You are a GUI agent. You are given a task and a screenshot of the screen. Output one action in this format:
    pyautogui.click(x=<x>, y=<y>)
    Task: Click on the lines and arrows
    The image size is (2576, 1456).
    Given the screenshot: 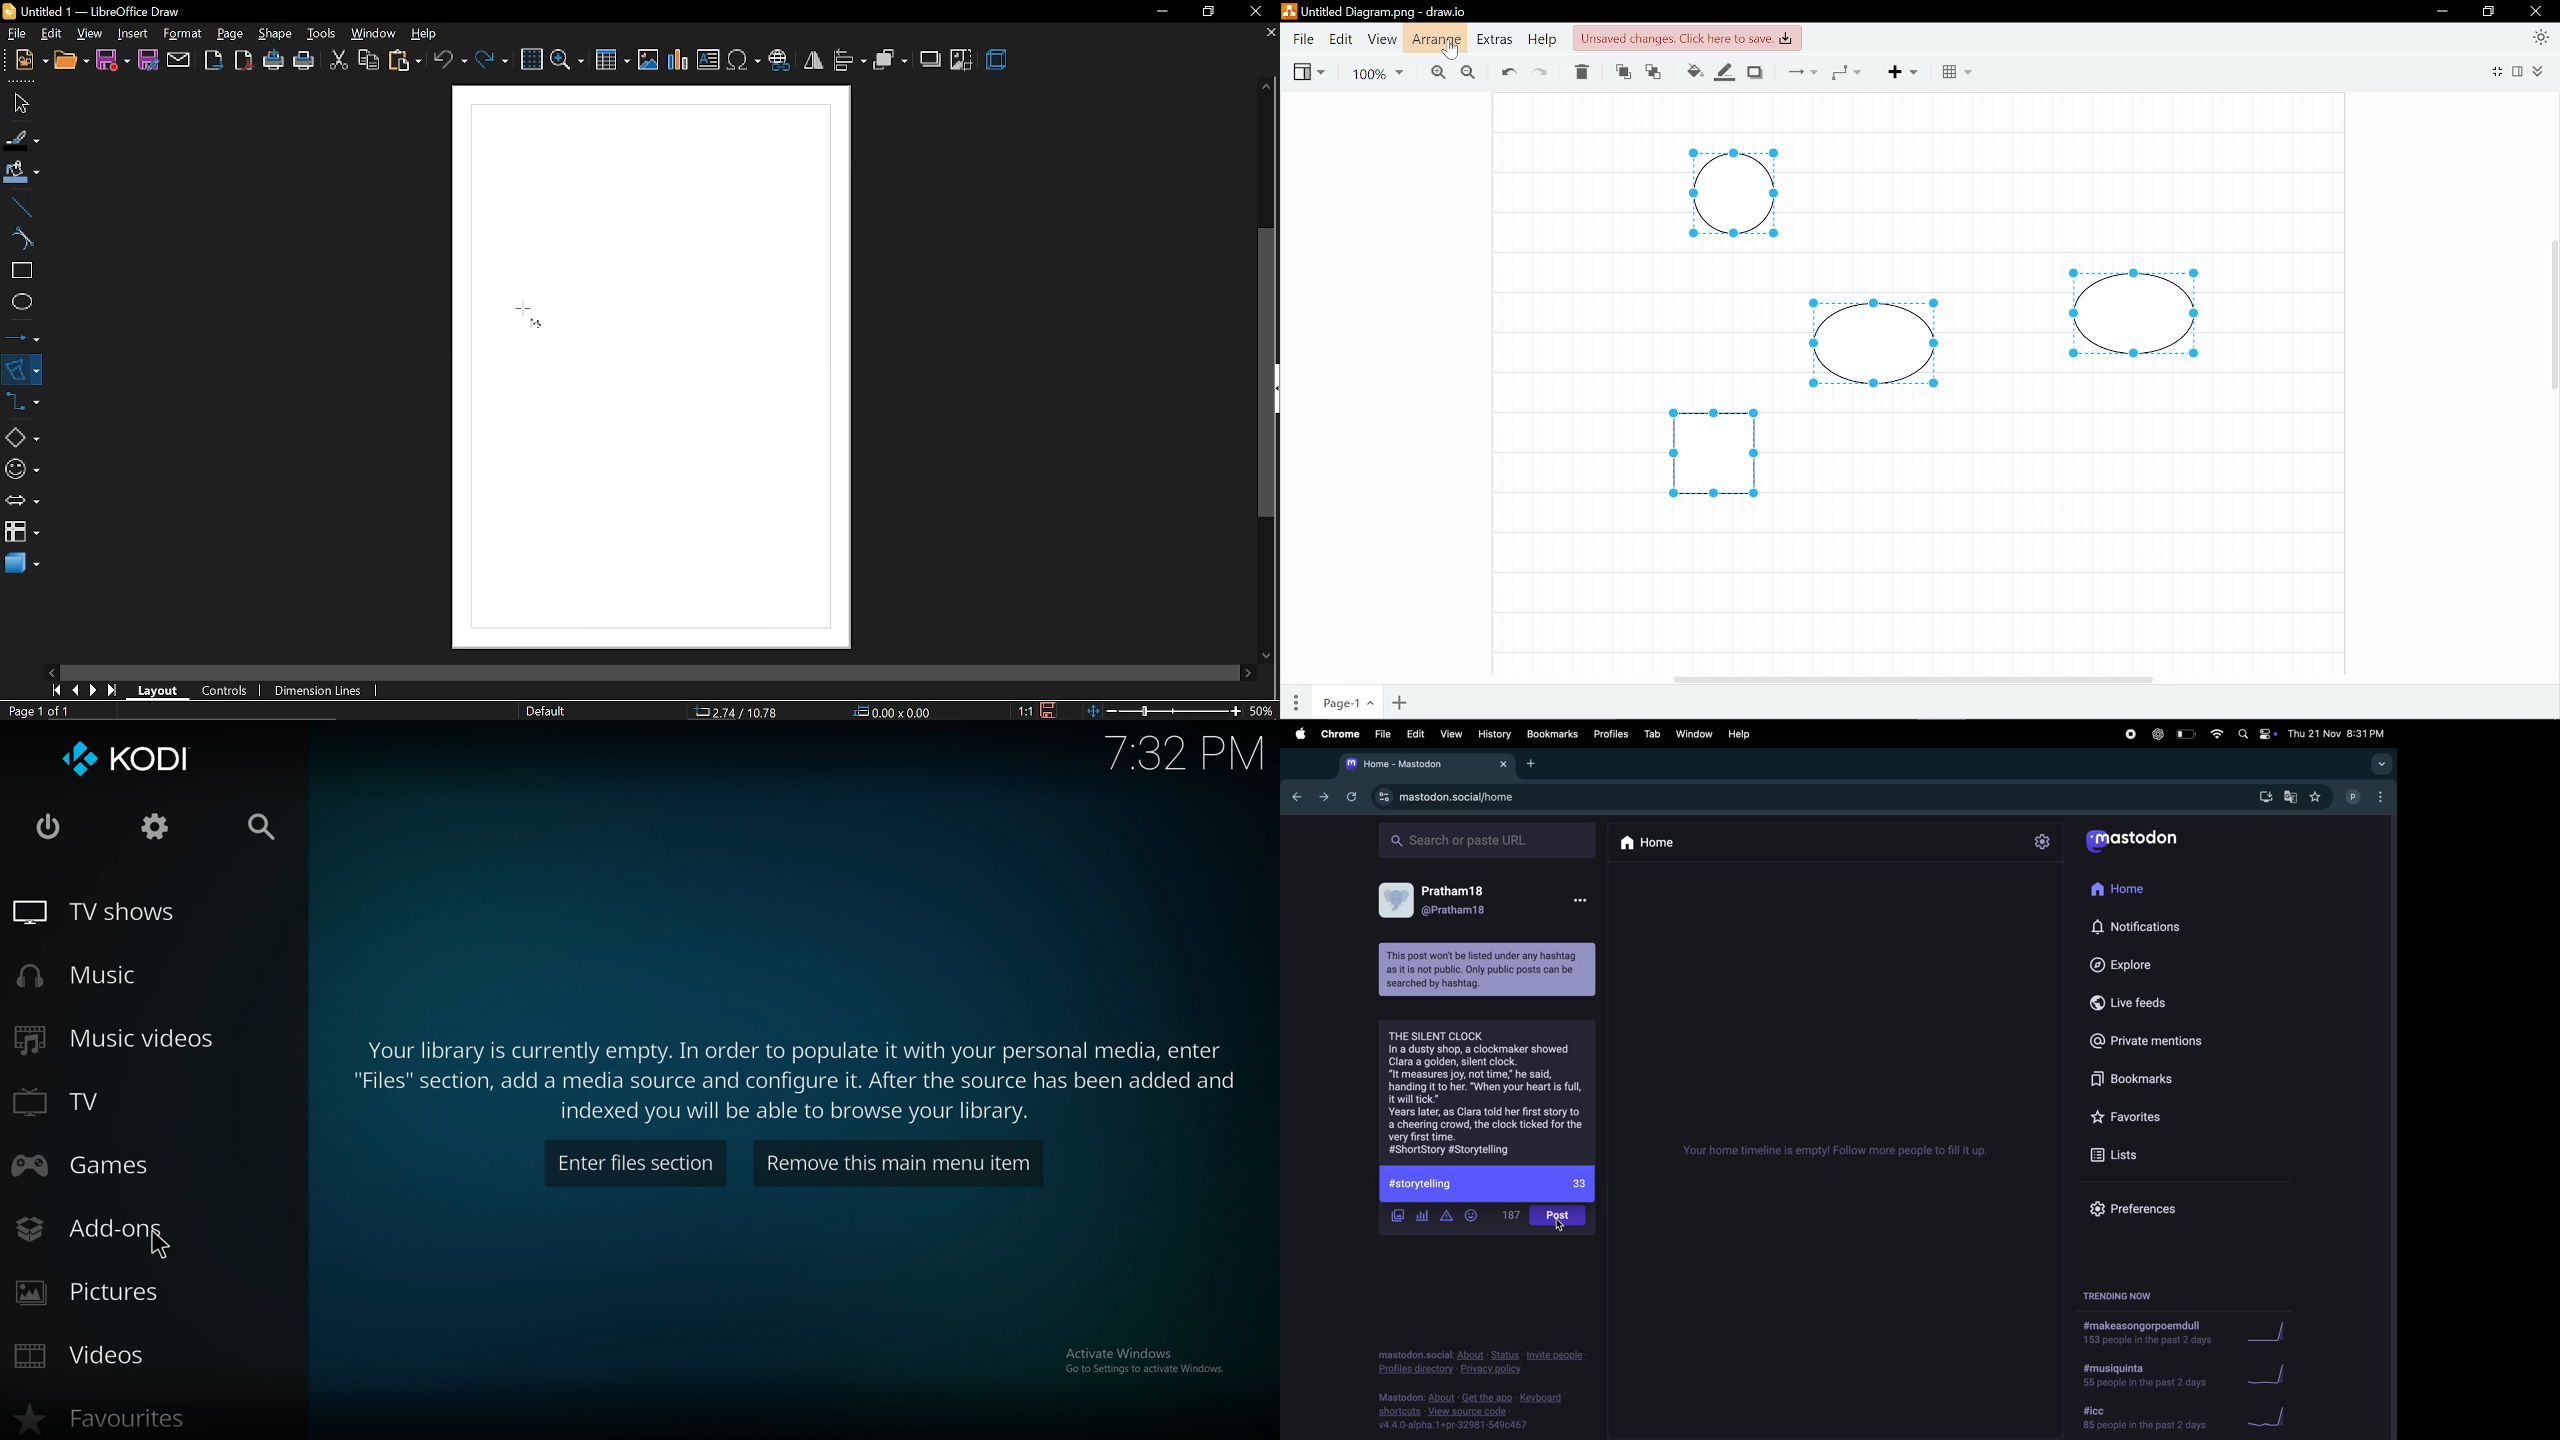 What is the action you would take?
    pyautogui.click(x=23, y=334)
    